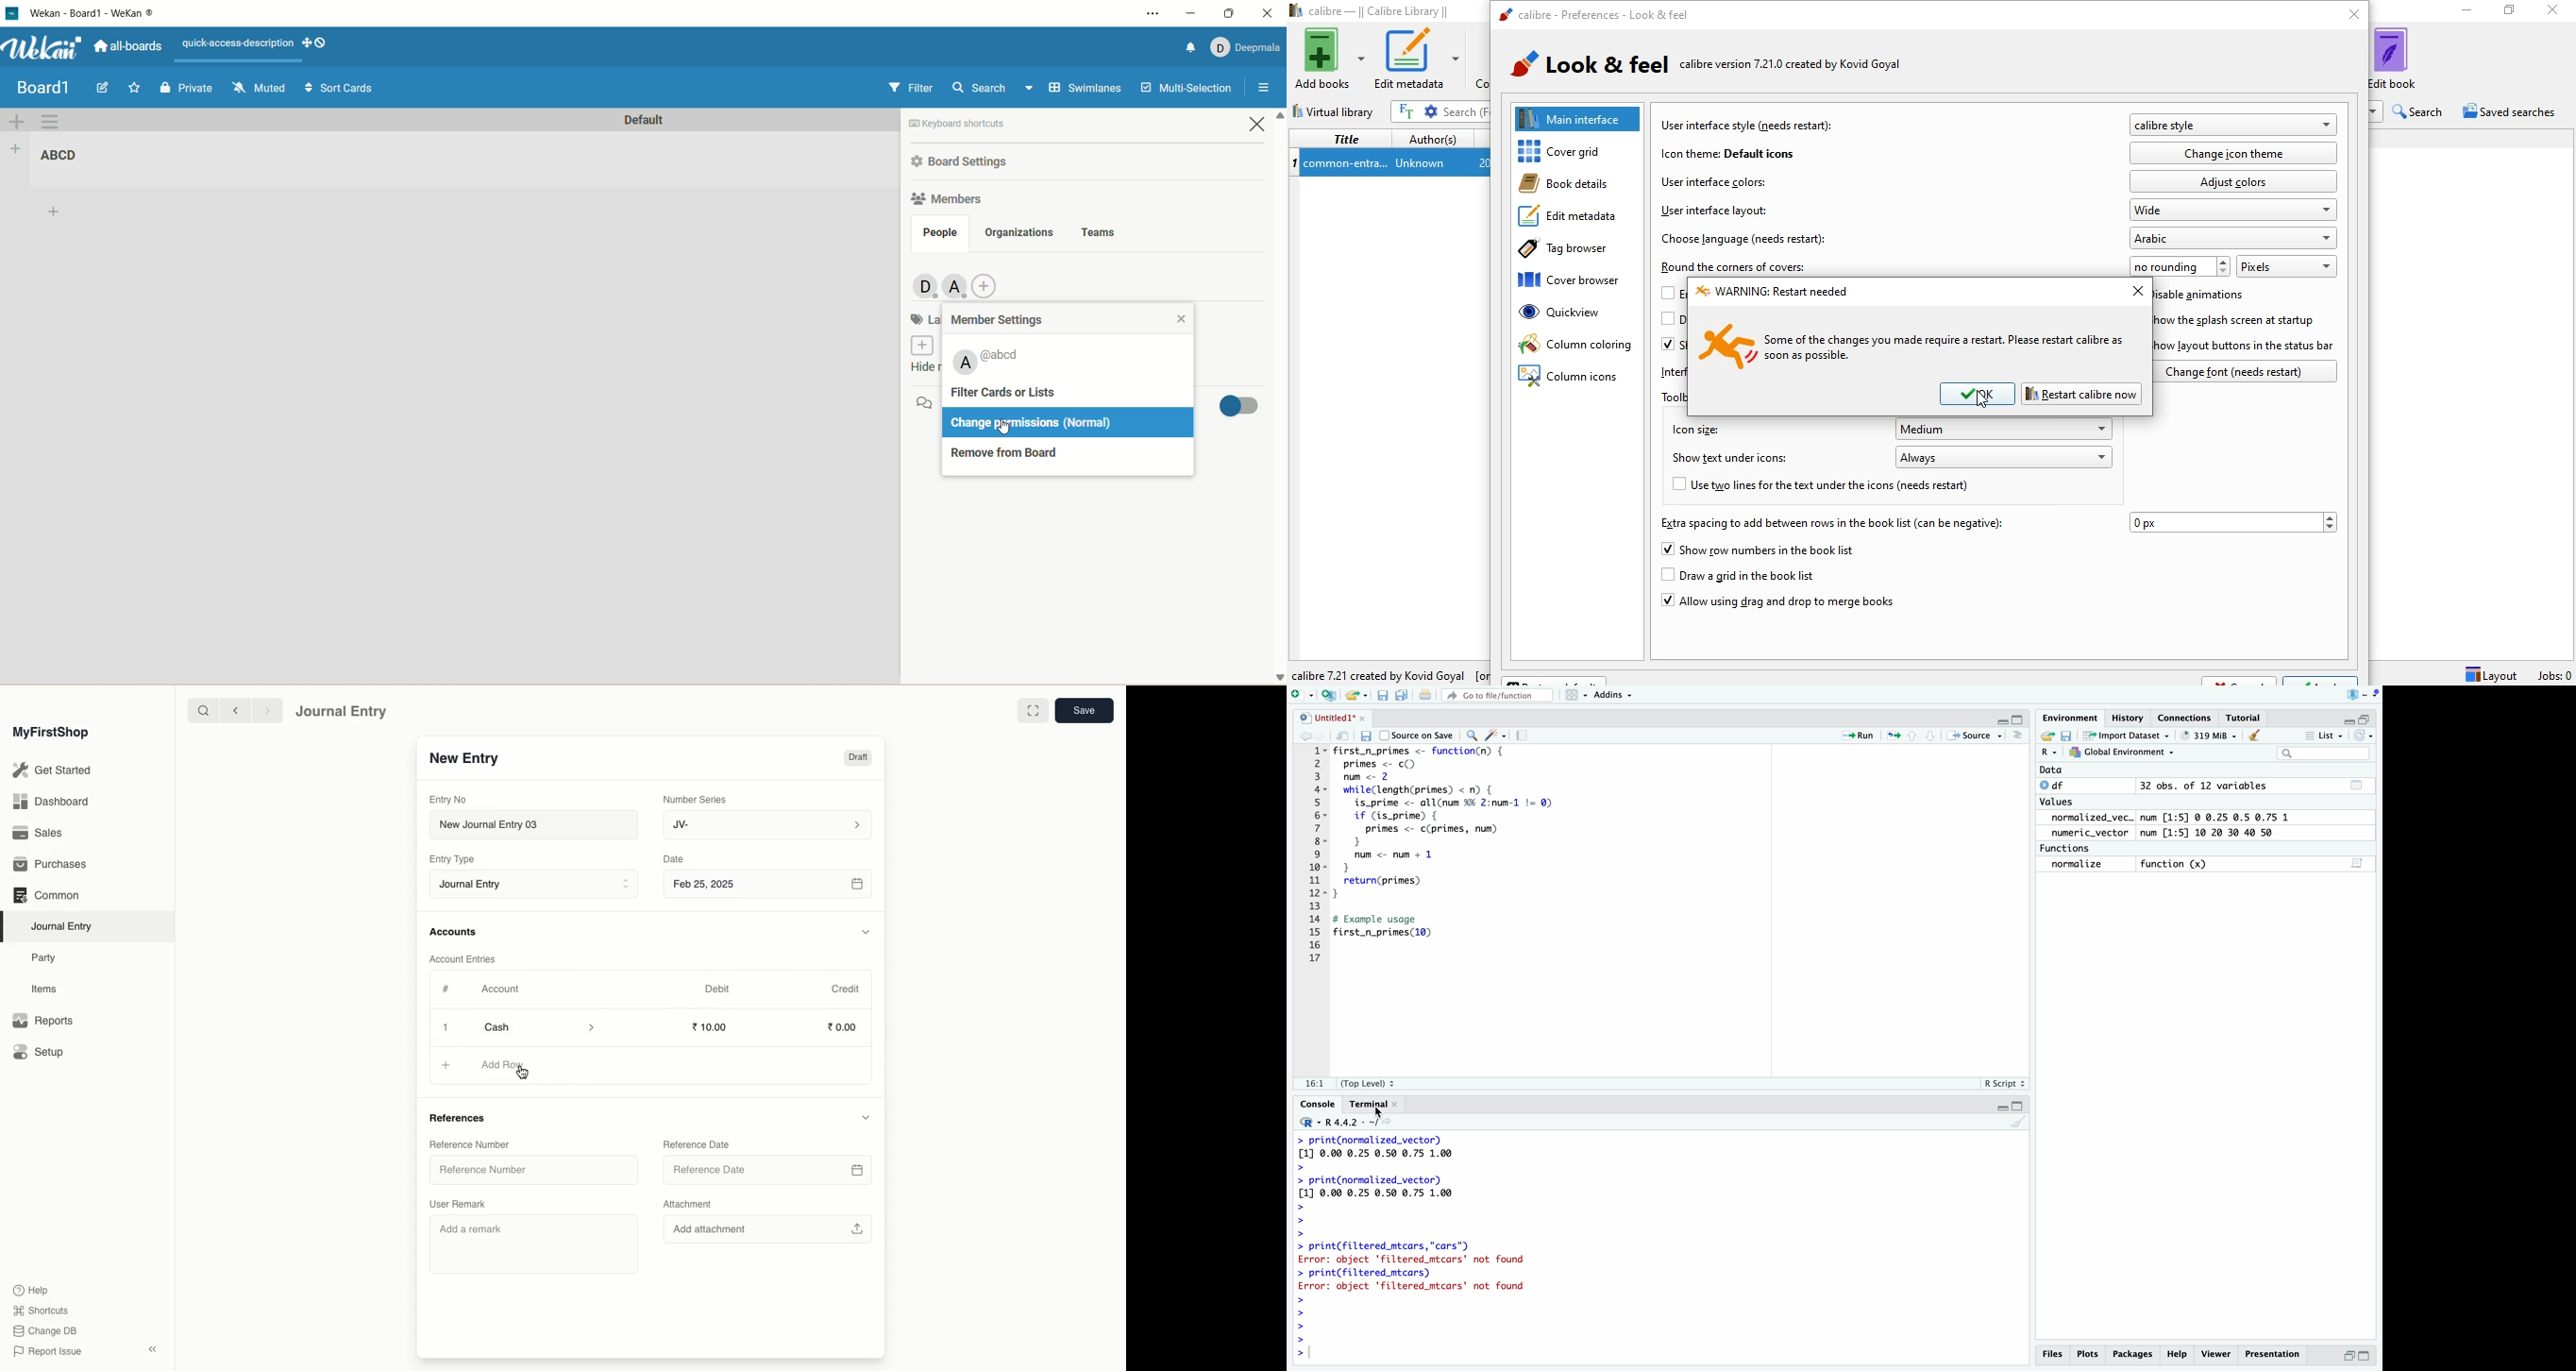 The width and height of the screenshot is (2576, 1372). What do you see at coordinates (2207, 296) in the screenshot?
I see `disable animations` at bounding box center [2207, 296].